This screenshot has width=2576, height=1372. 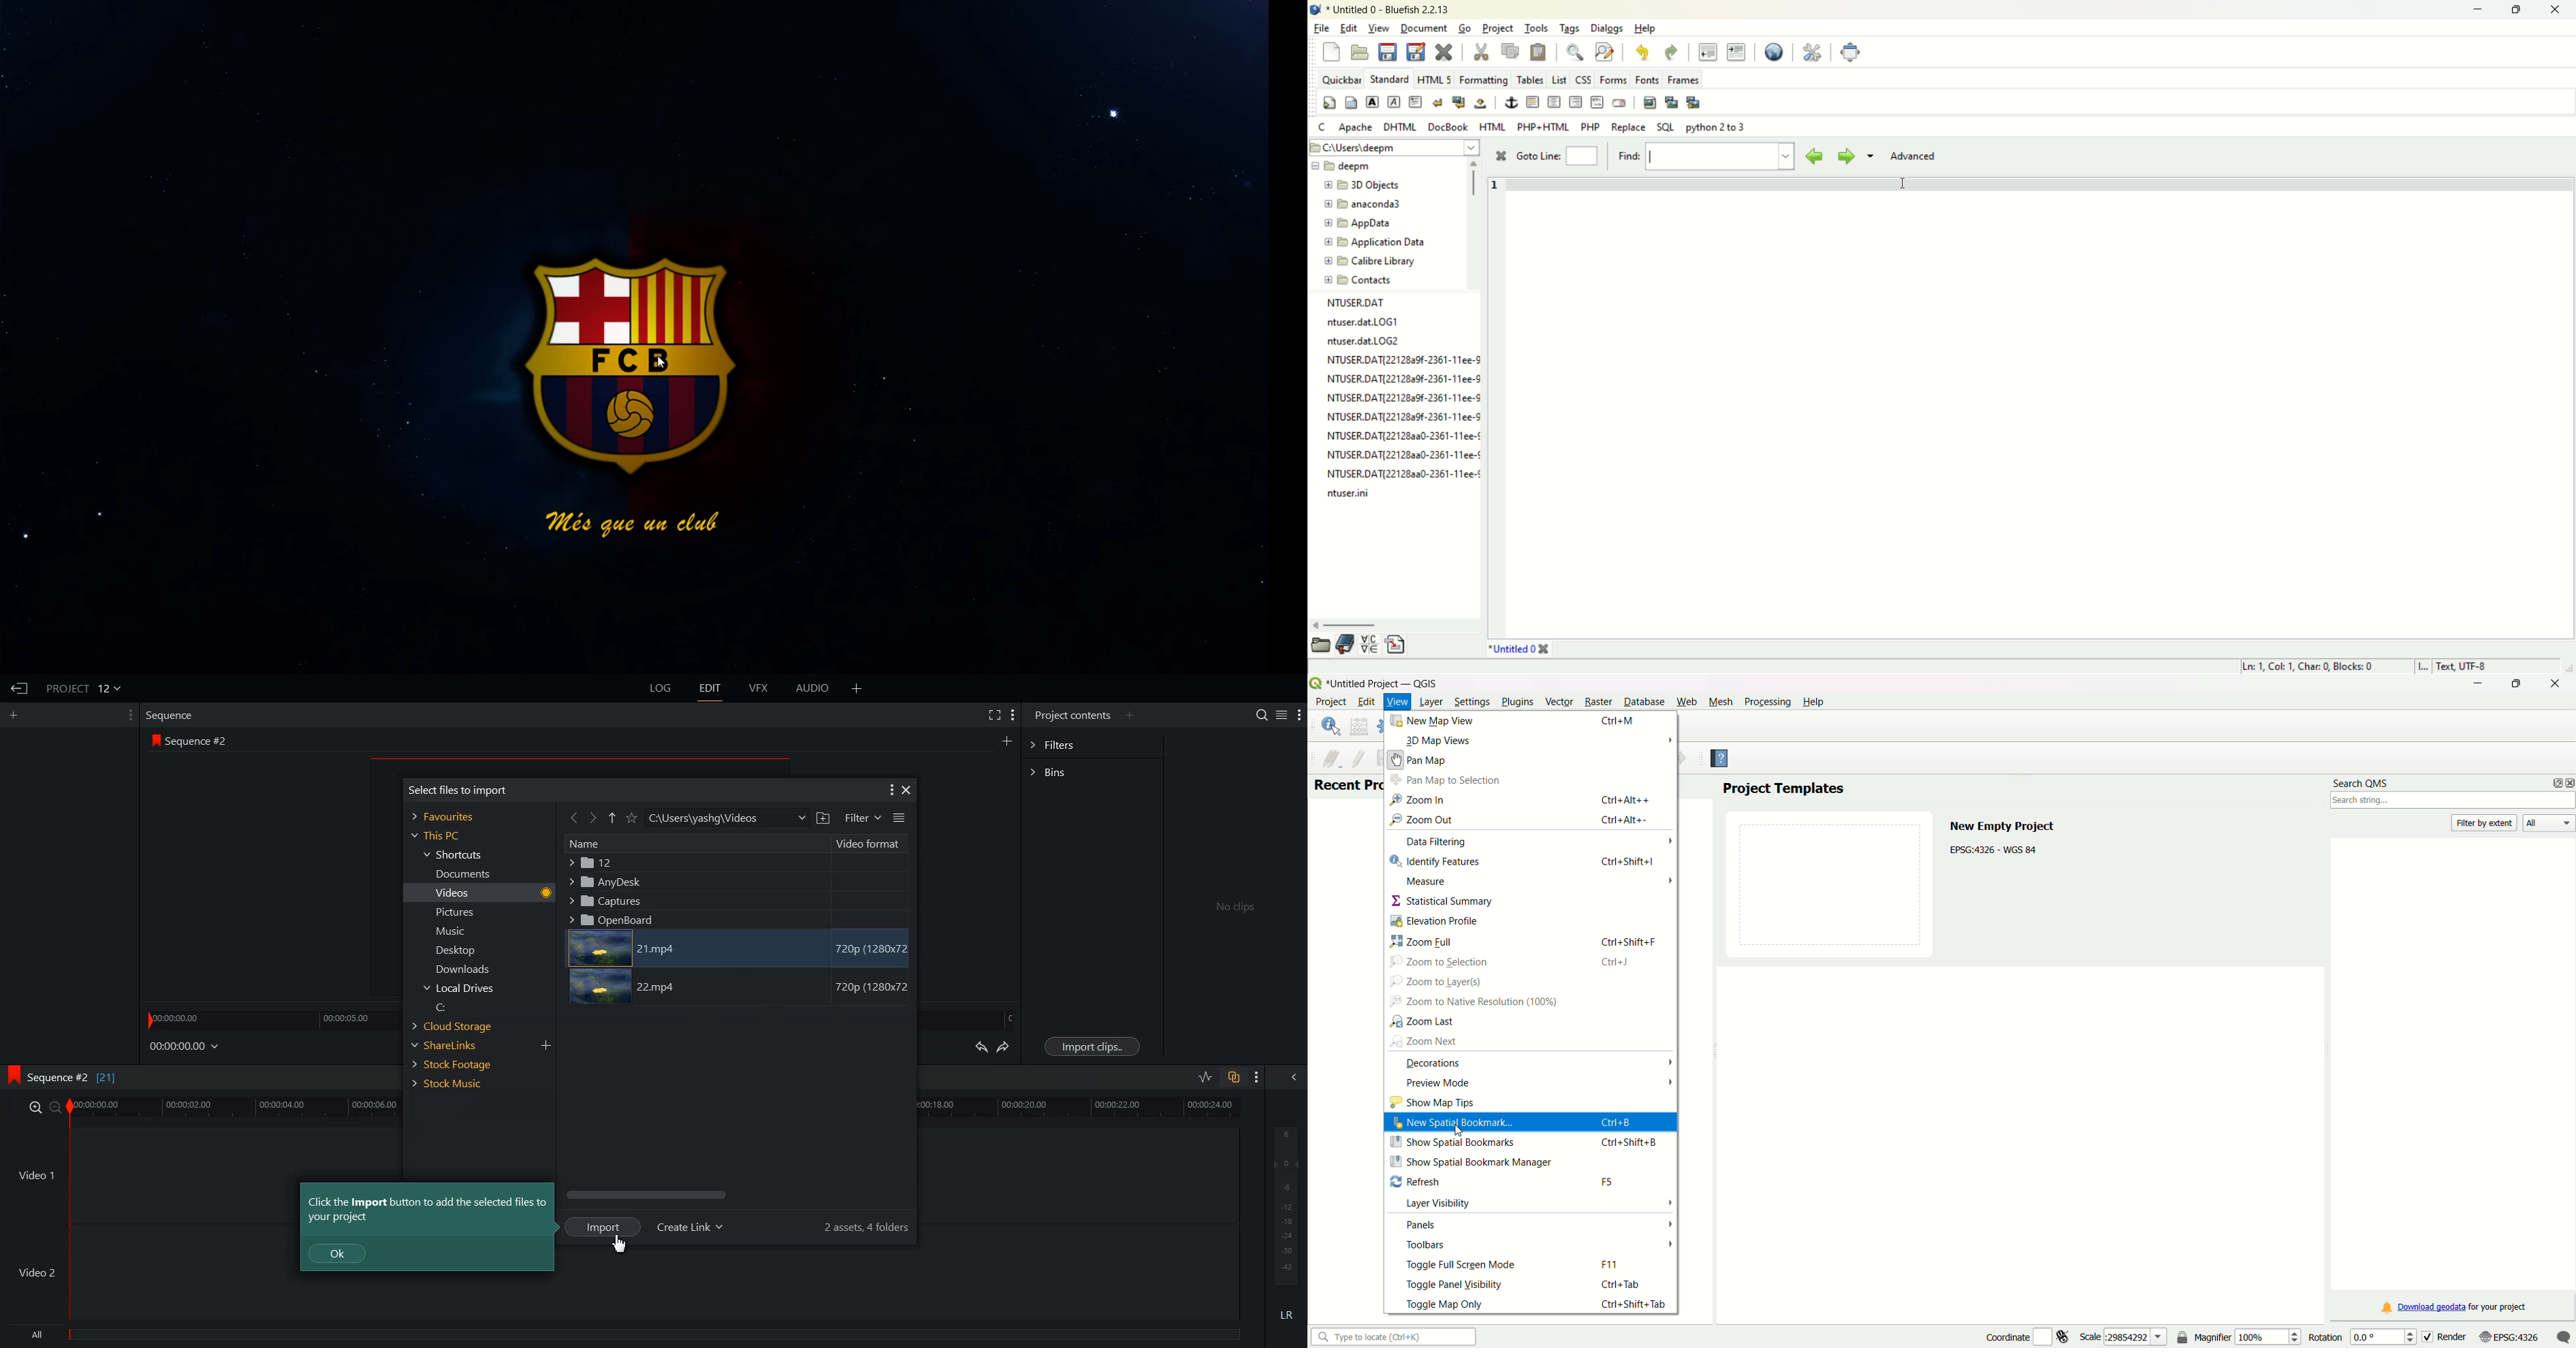 What do you see at coordinates (1350, 103) in the screenshot?
I see `body` at bounding box center [1350, 103].